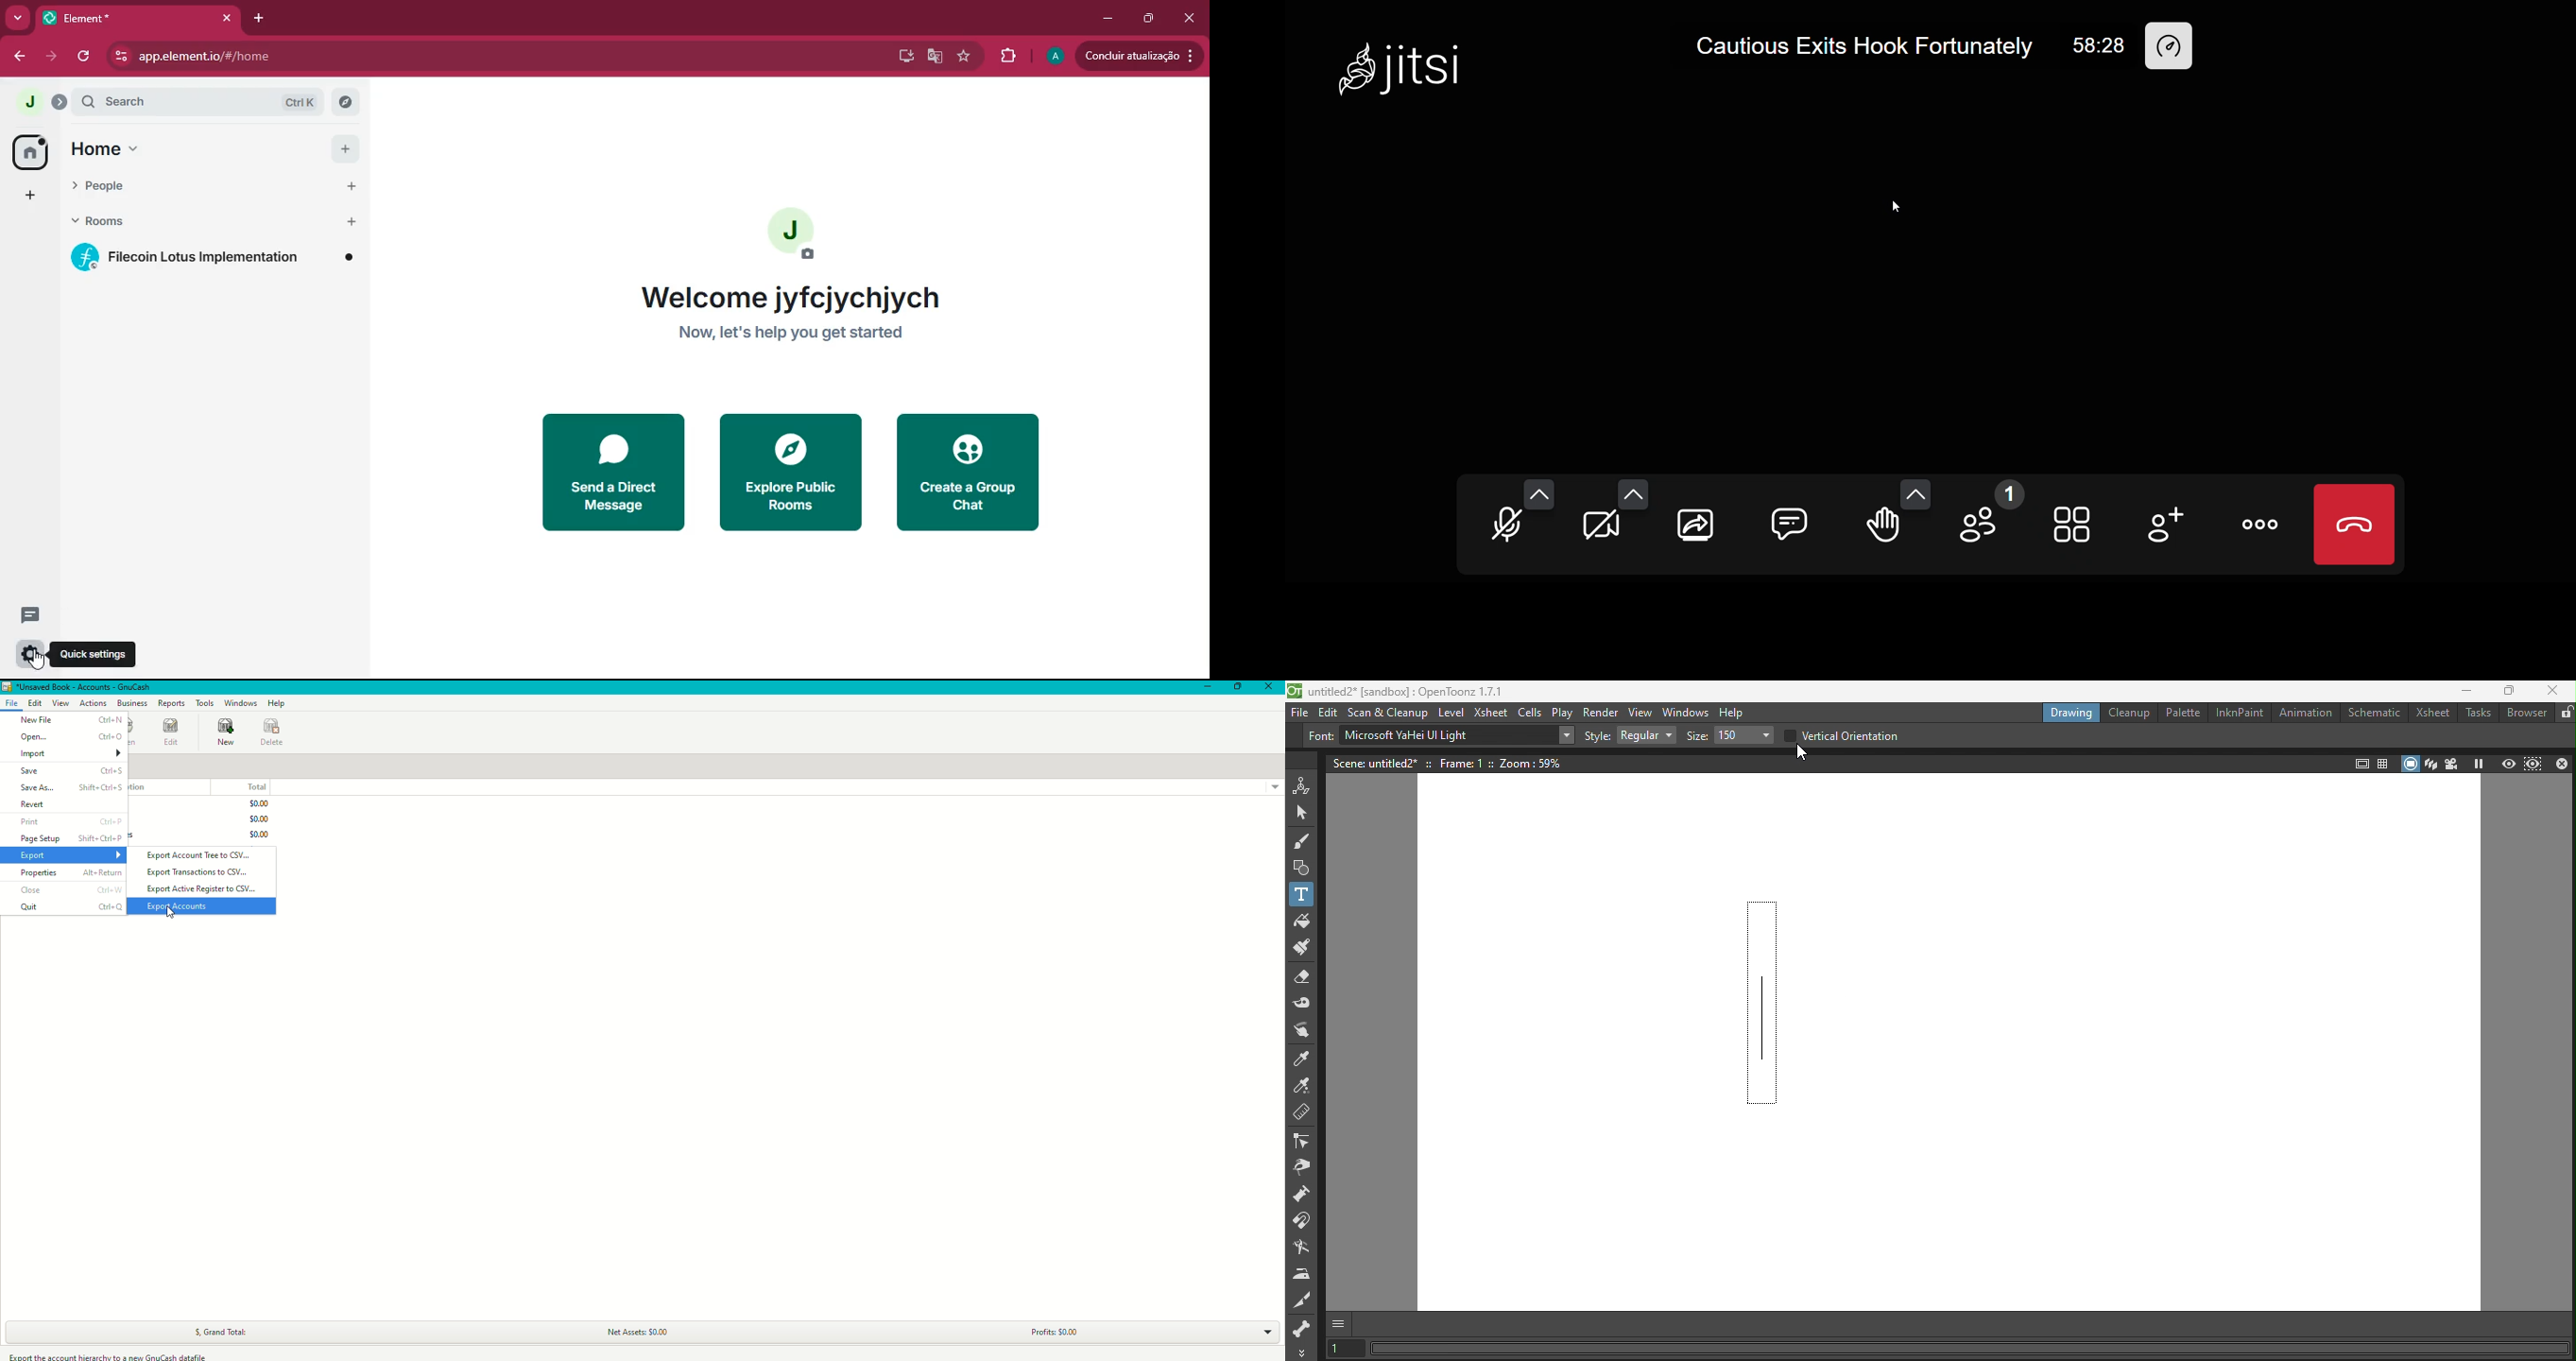  What do you see at coordinates (2555, 691) in the screenshot?
I see `Close` at bounding box center [2555, 691].